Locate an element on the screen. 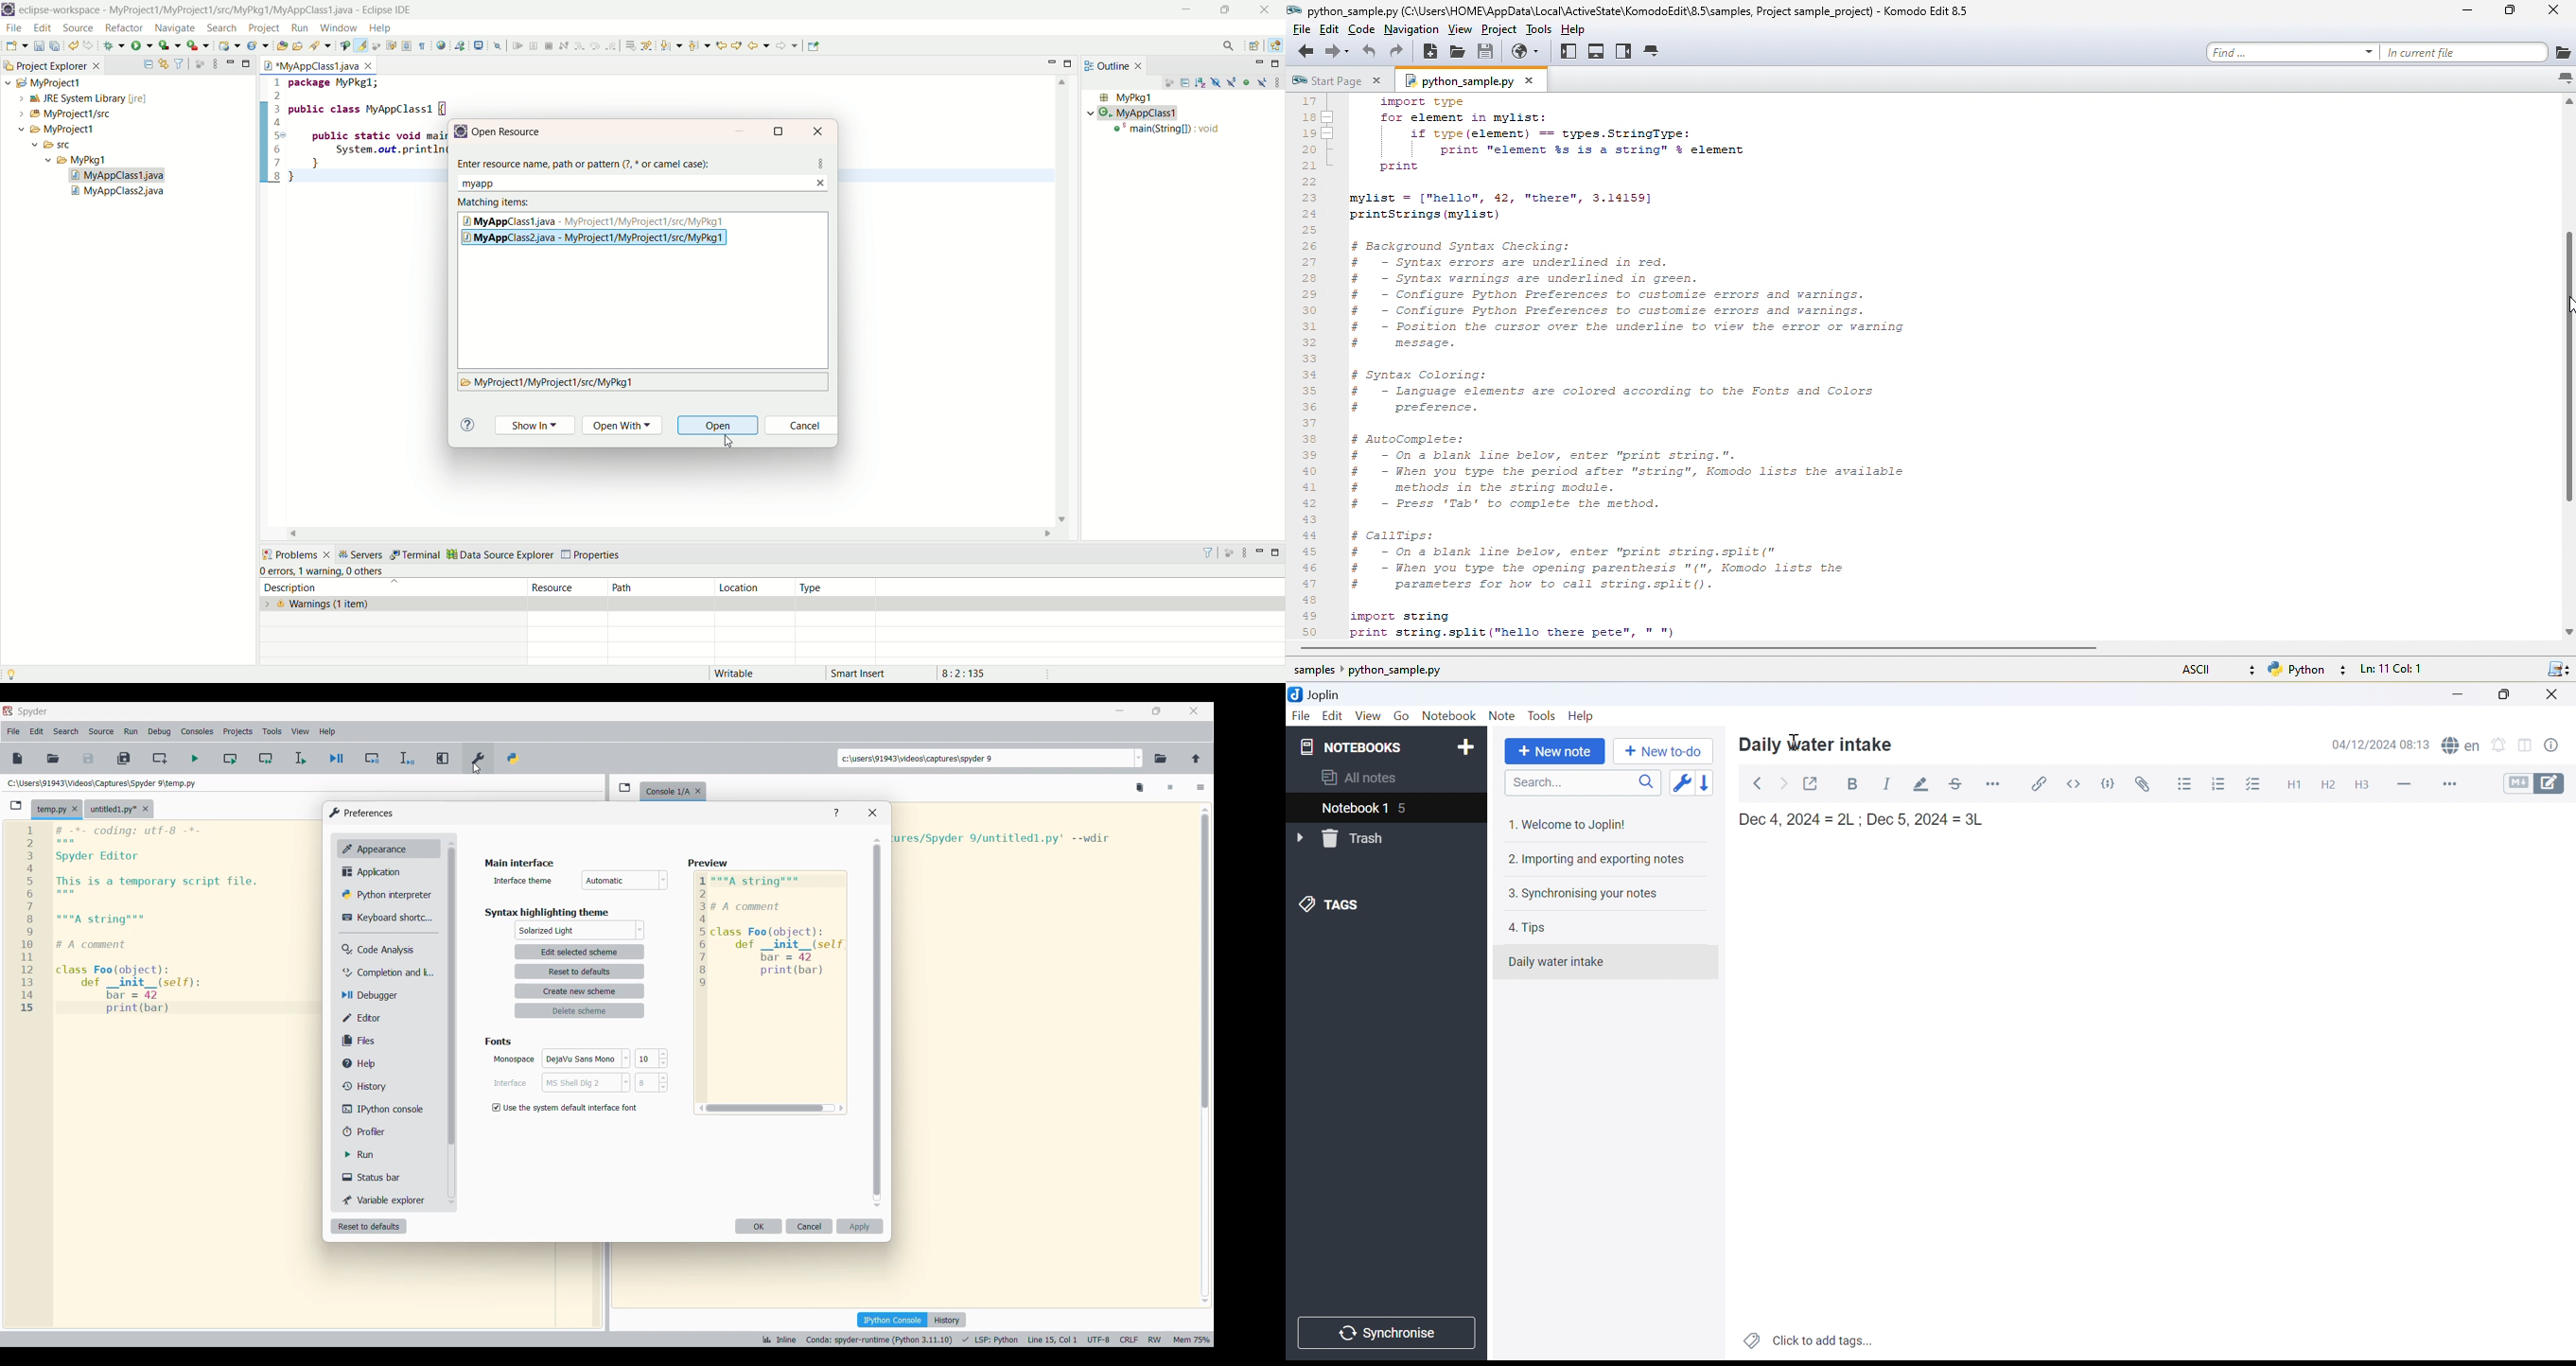  Reverse sort order is located at coordinates (1708, 780).